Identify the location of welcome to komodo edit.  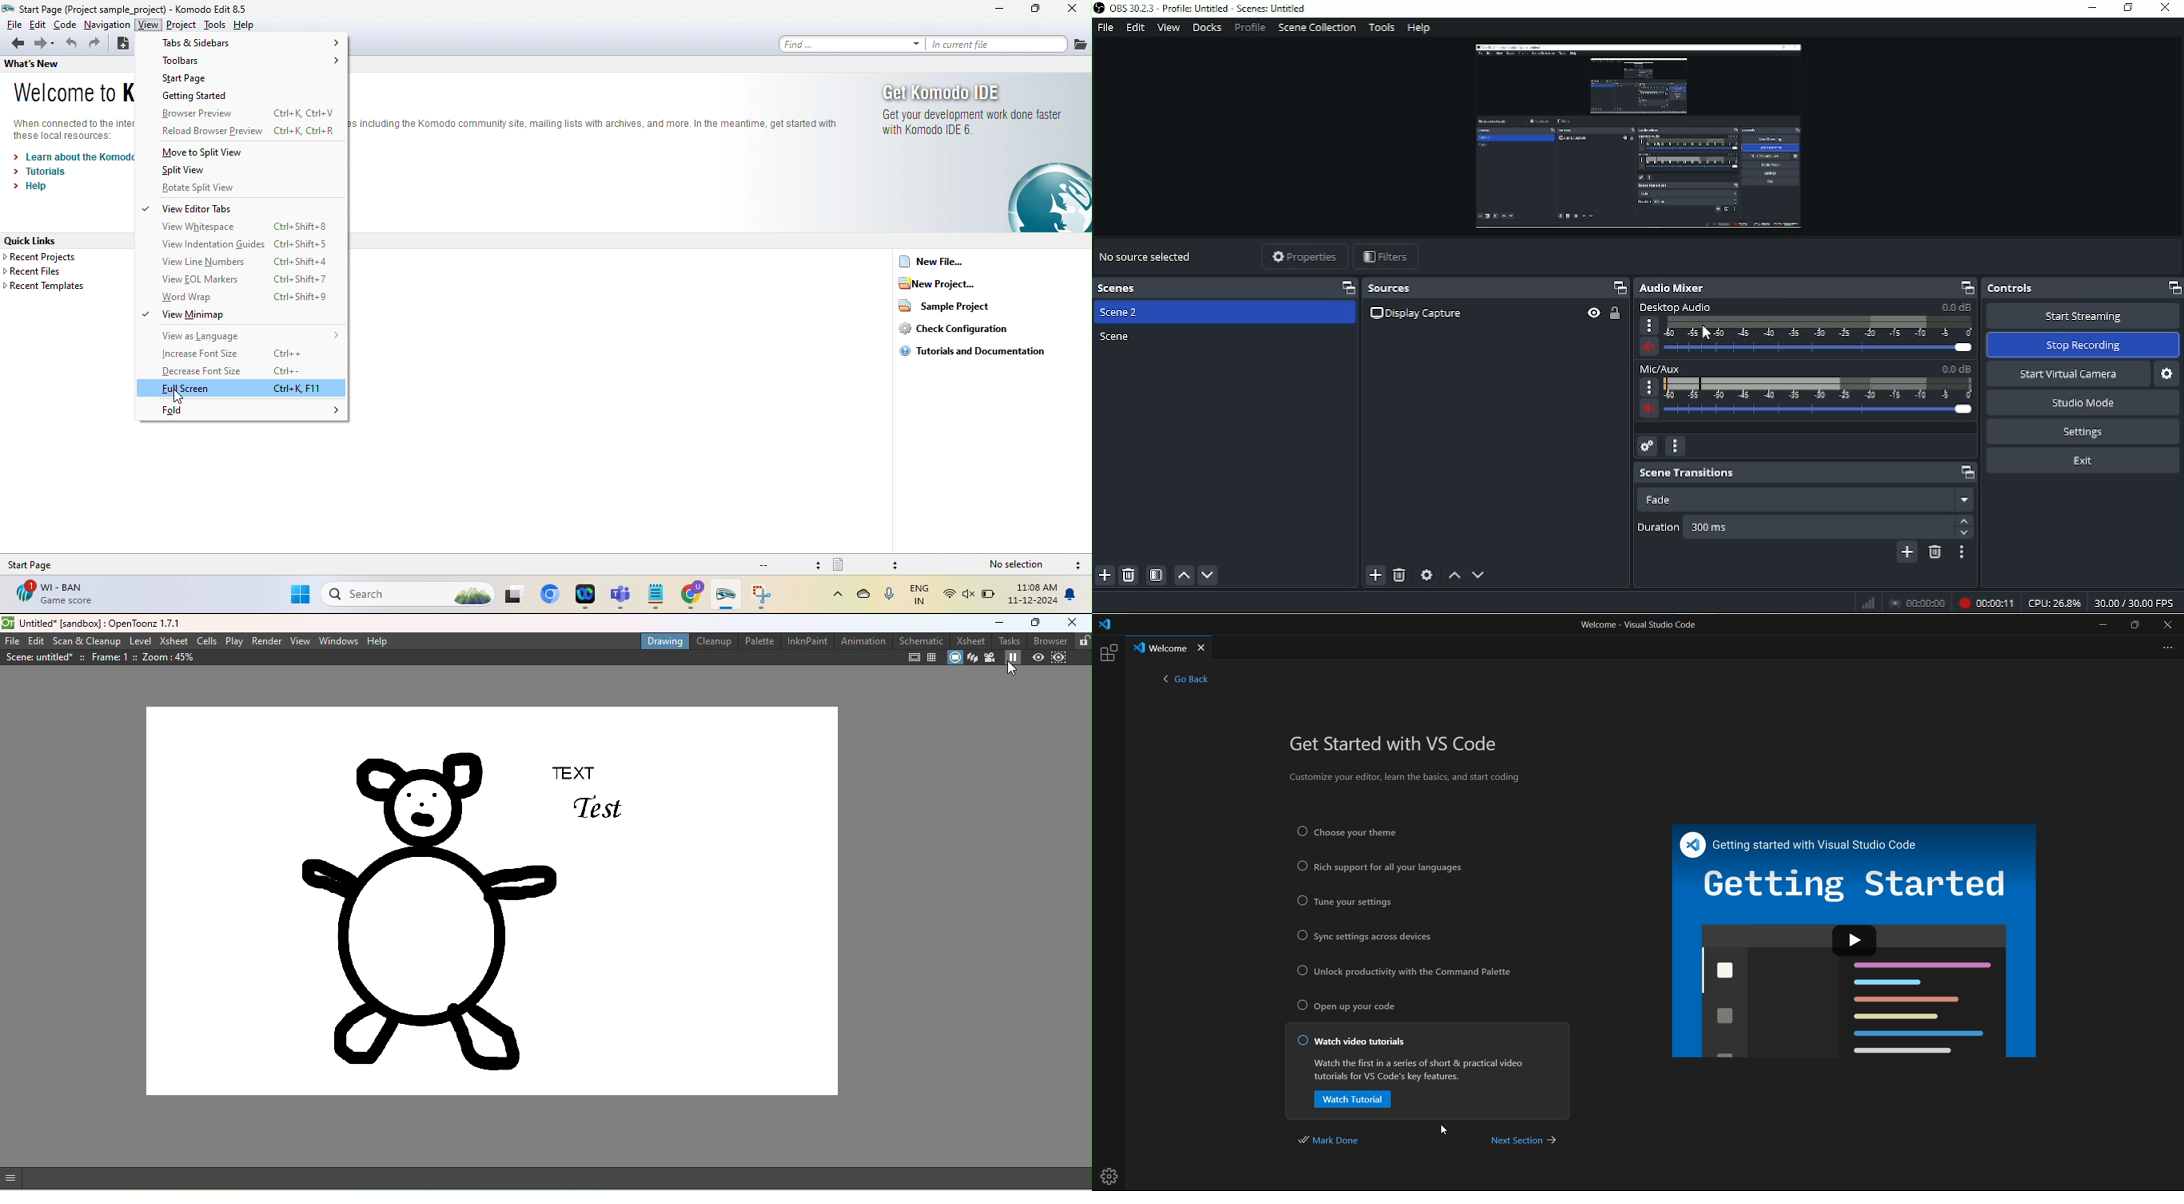
(73, 94).